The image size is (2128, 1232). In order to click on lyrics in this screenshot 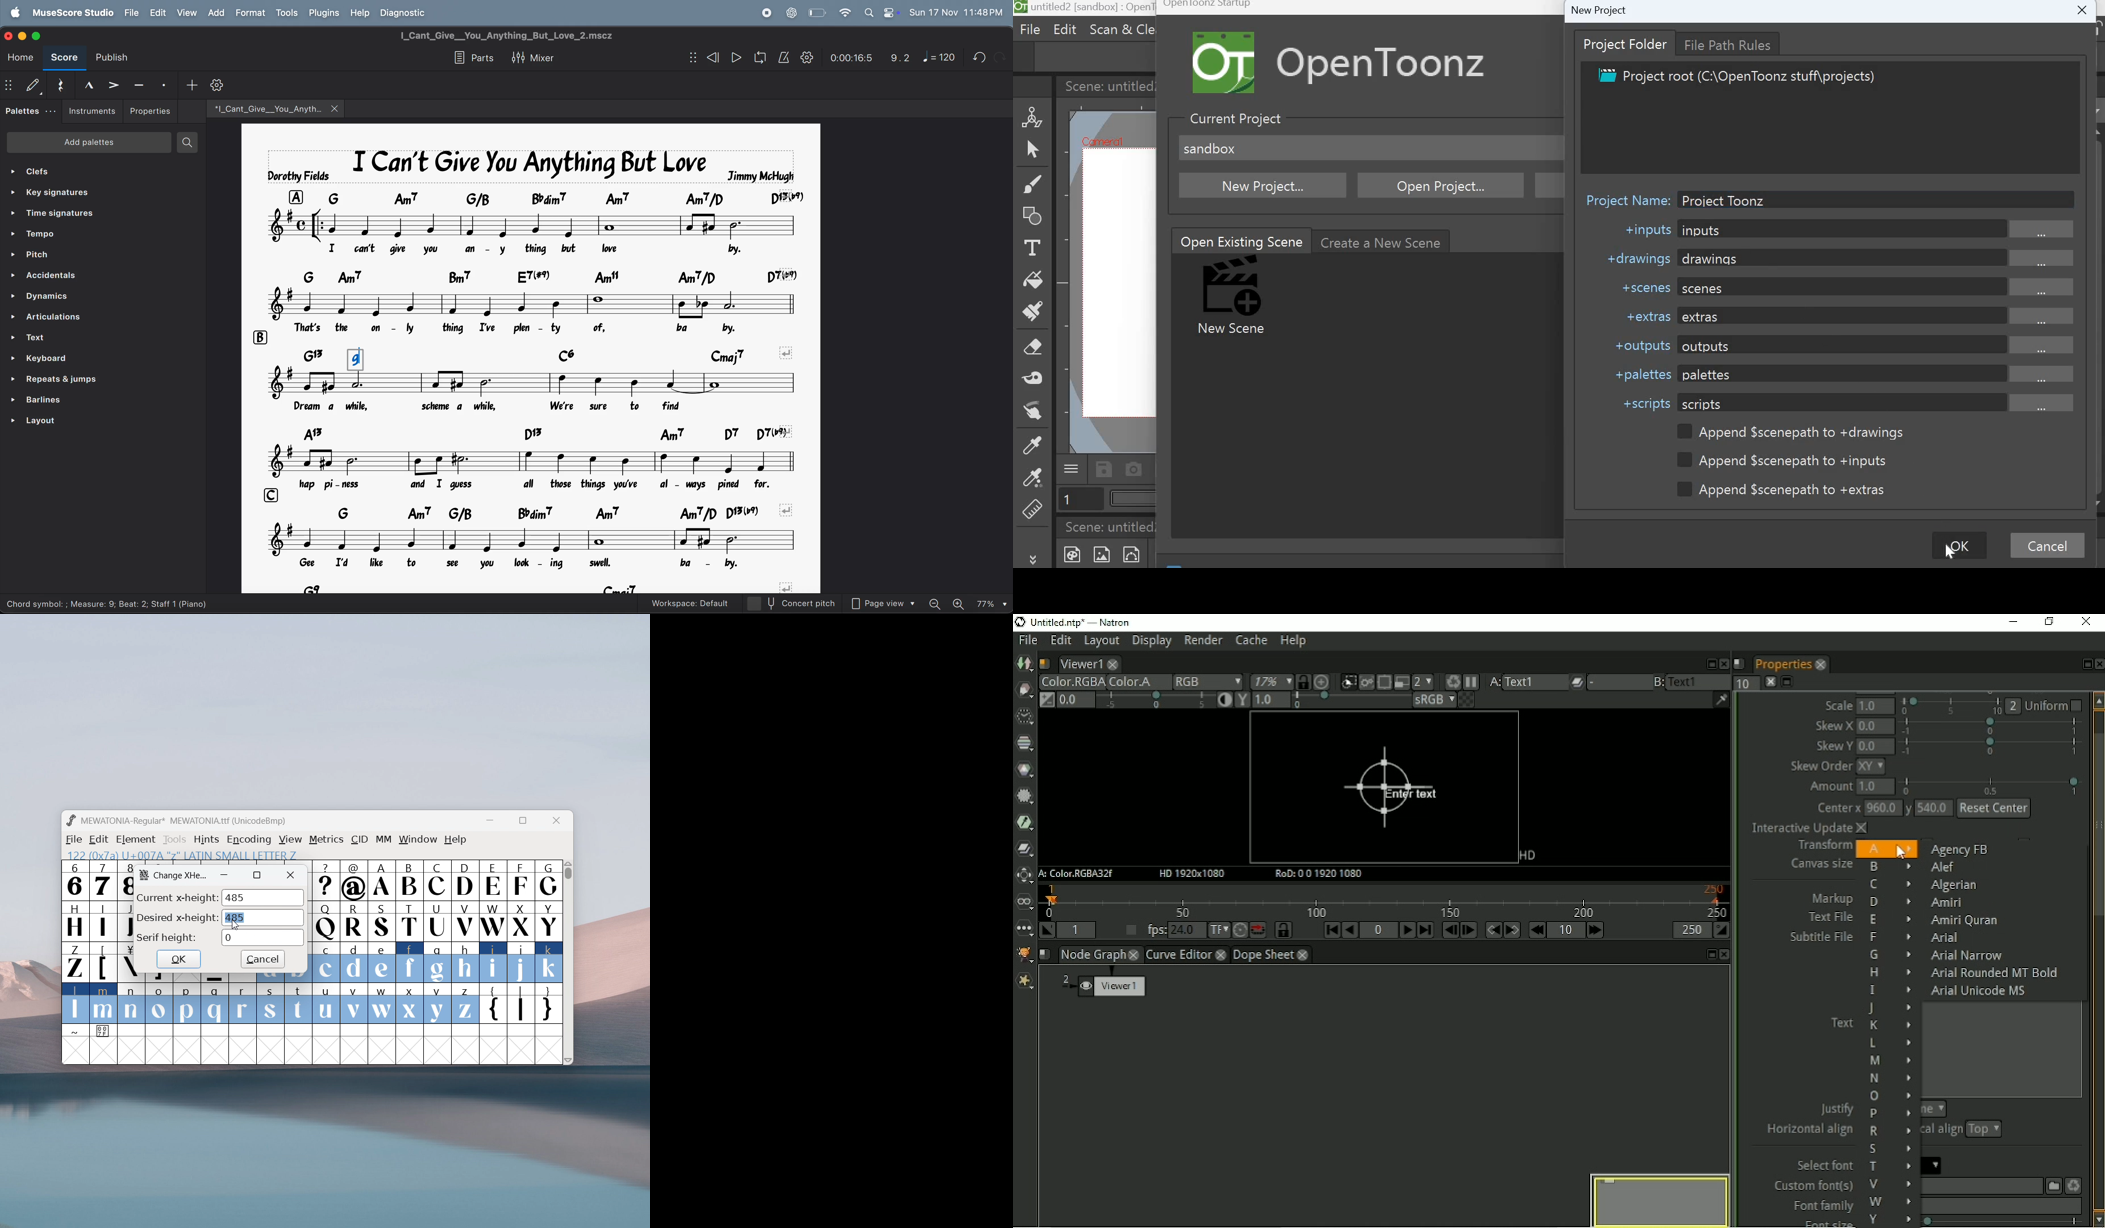, I will do `click(517, 328)`.